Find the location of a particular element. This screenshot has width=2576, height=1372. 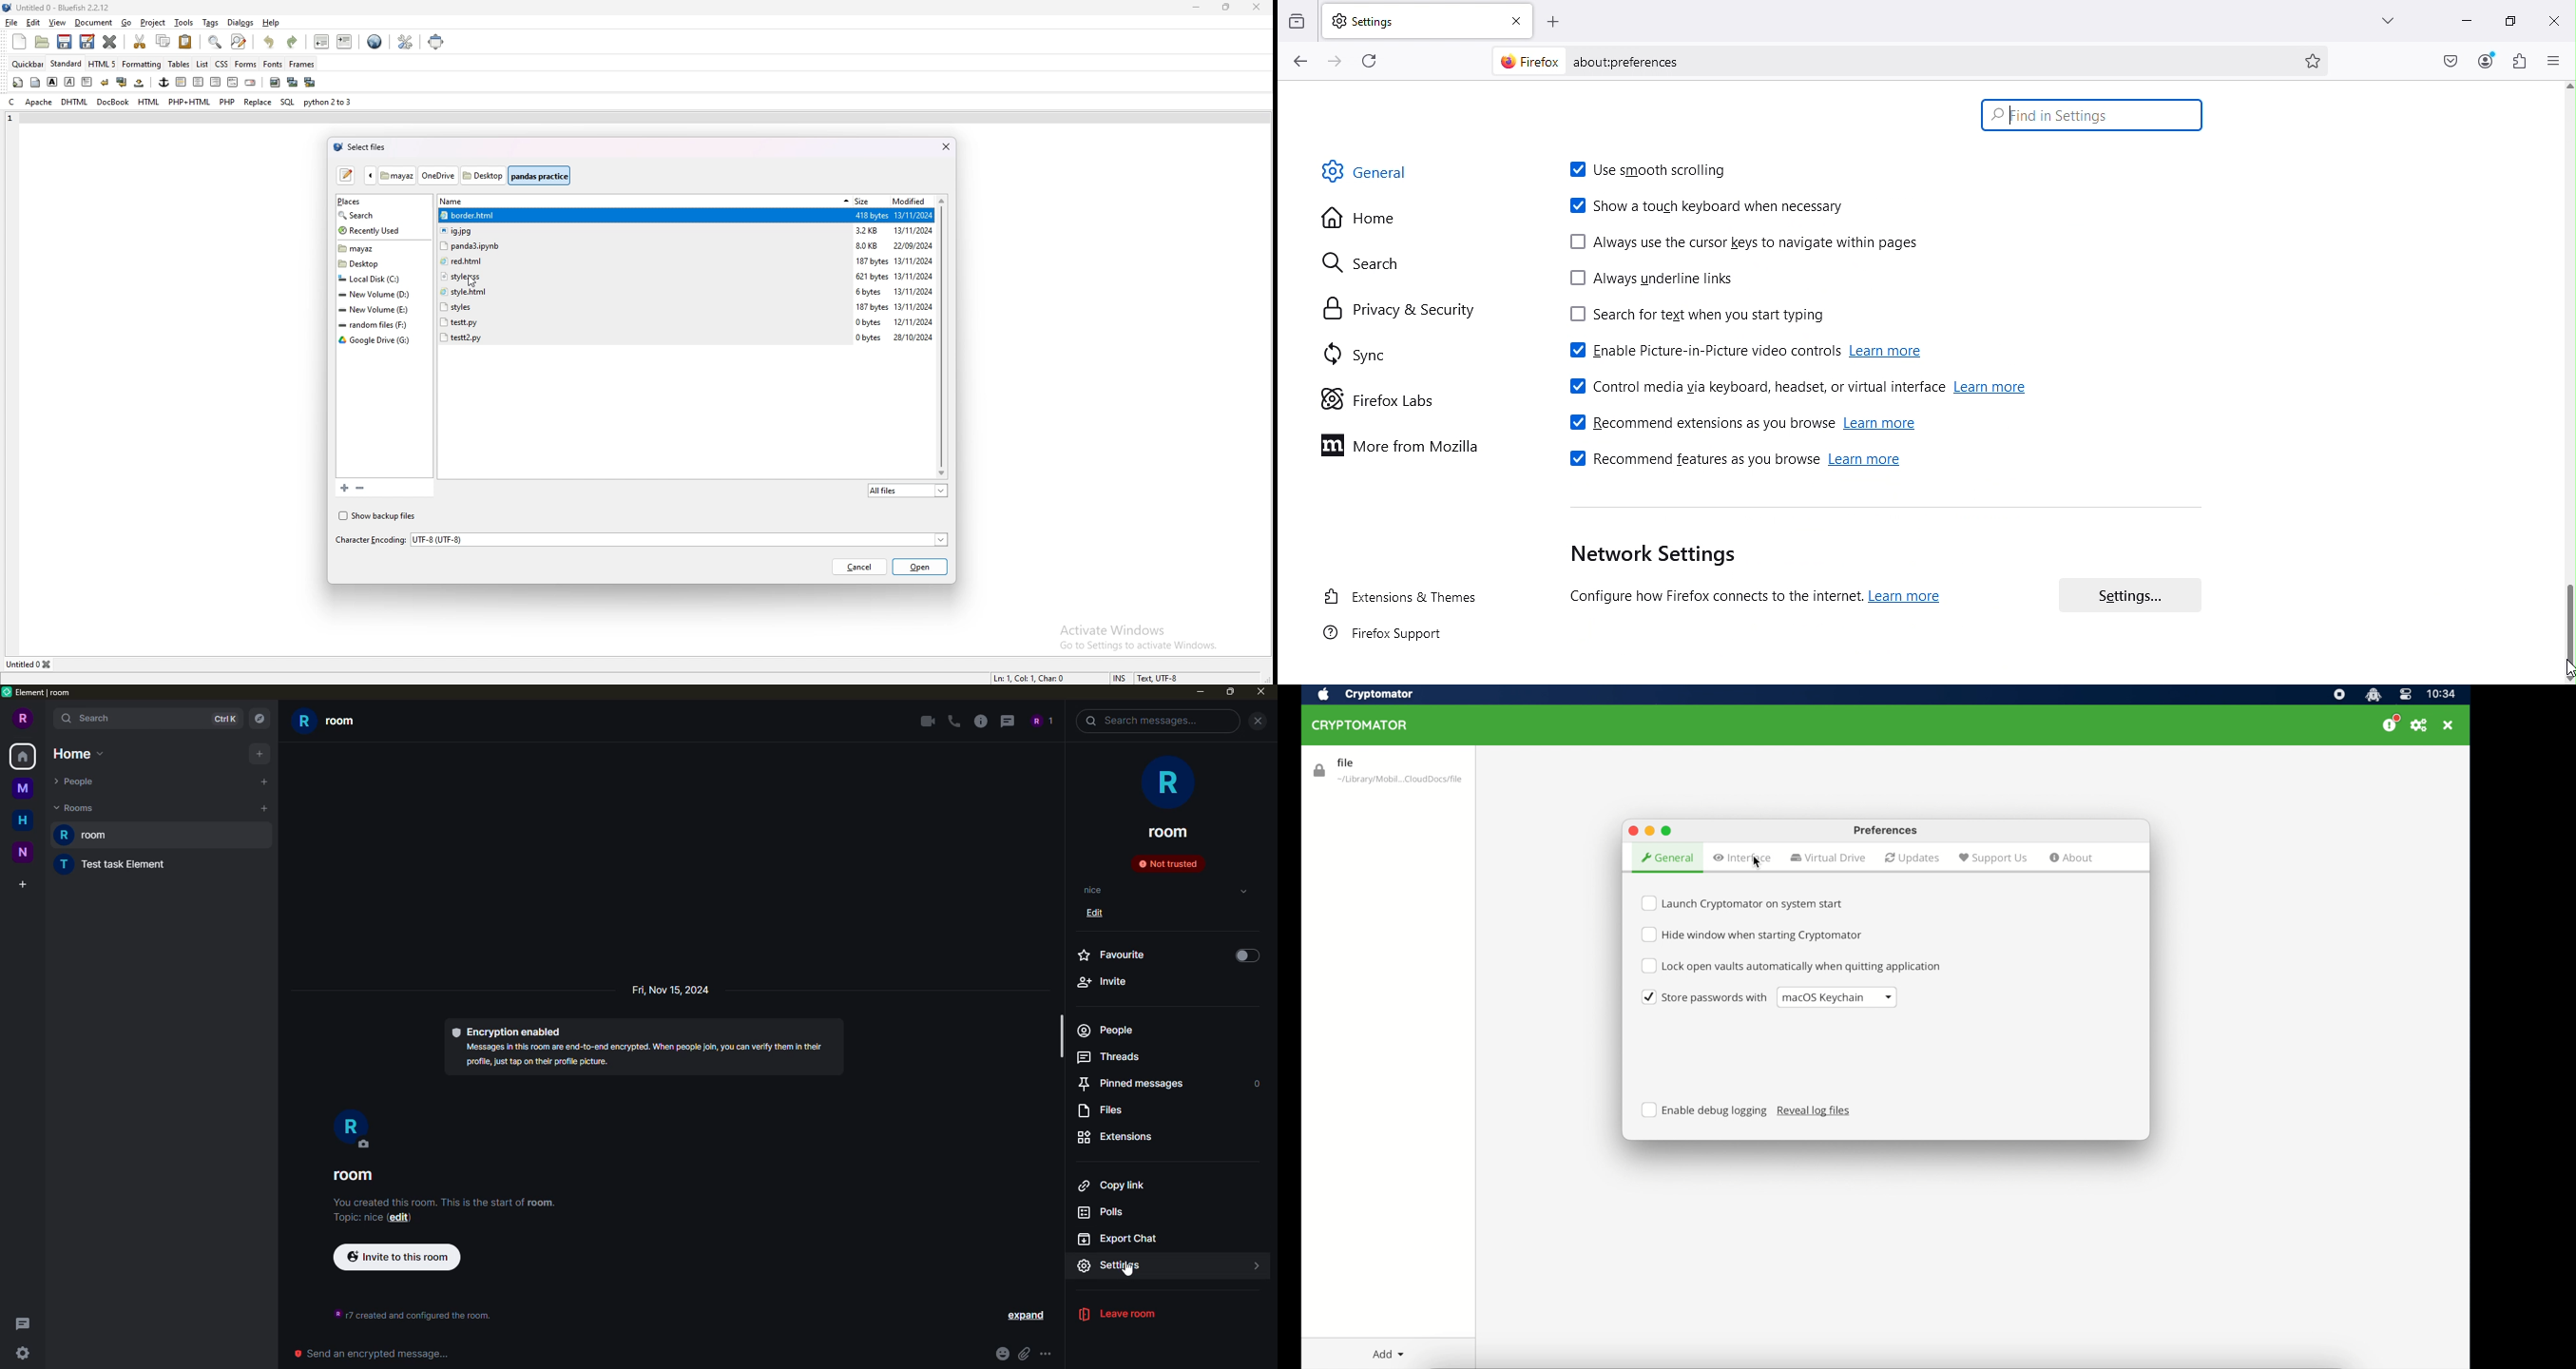

rooms is located at coordinates (75, 808).